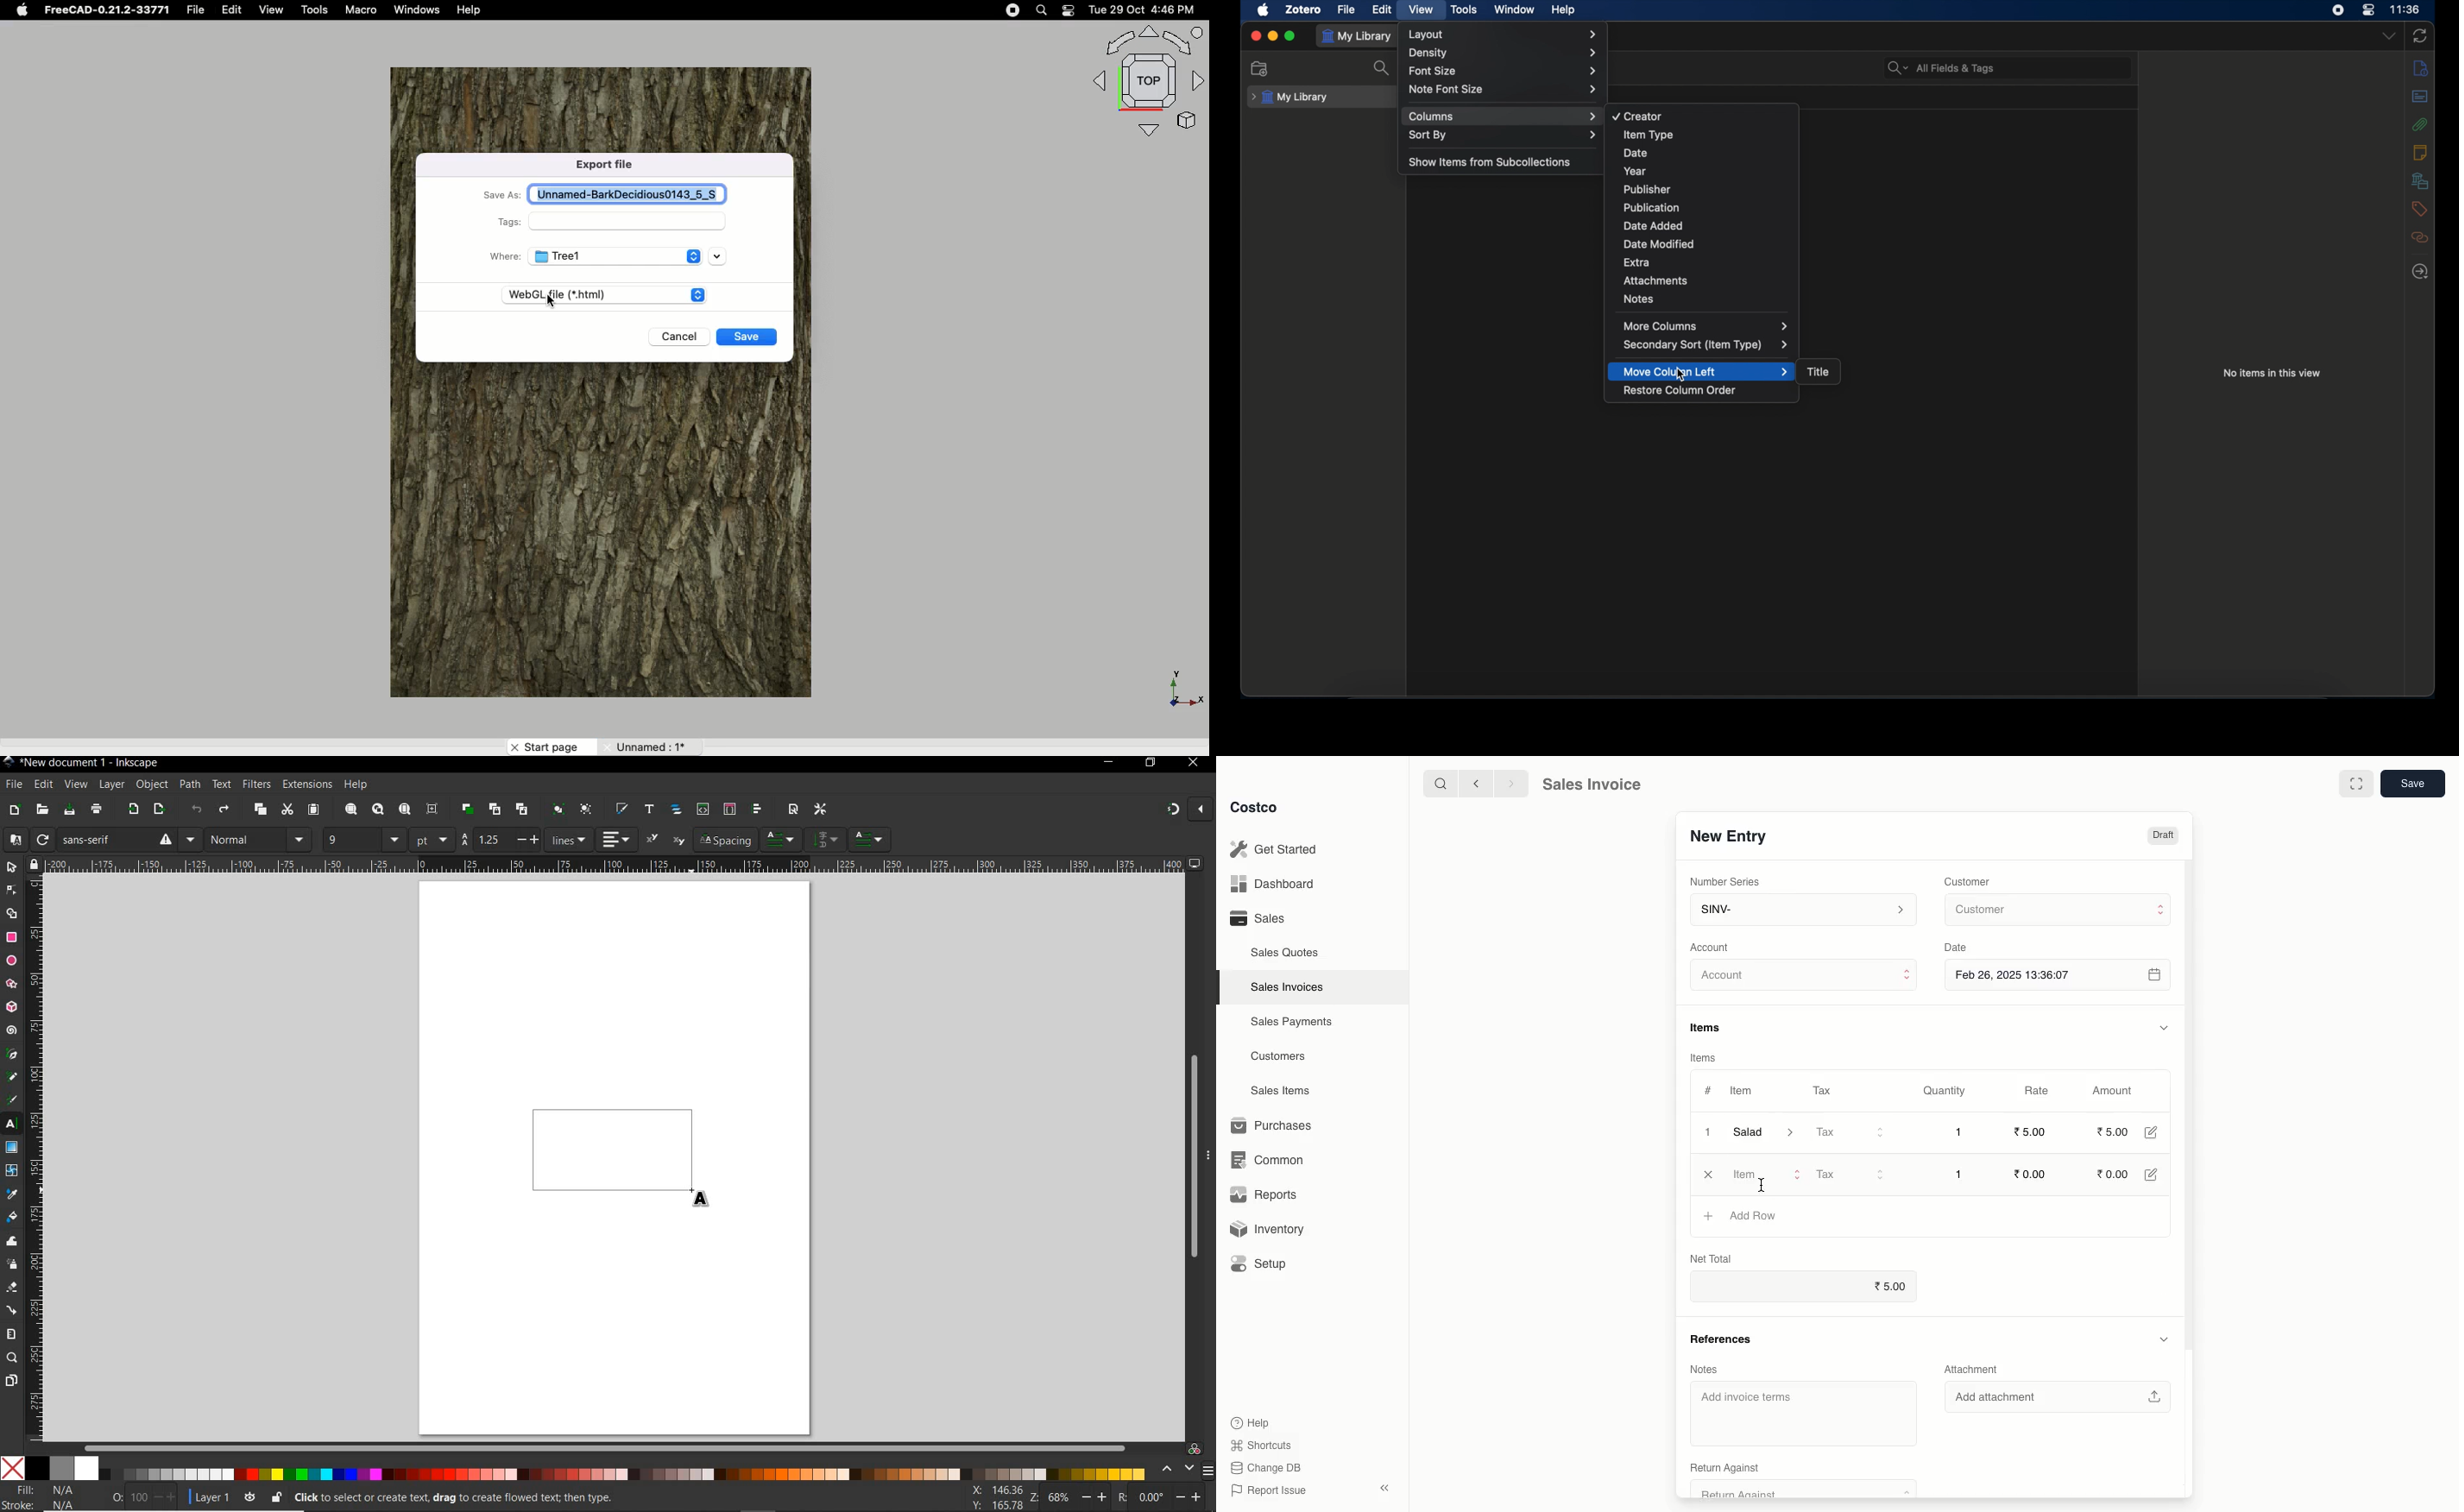 The width and height of the screenshot is (2464, 1512). What do you see at coordinates (1438, 783) in the screenshot?
I see `Search` at bounding box center [1438, 783].